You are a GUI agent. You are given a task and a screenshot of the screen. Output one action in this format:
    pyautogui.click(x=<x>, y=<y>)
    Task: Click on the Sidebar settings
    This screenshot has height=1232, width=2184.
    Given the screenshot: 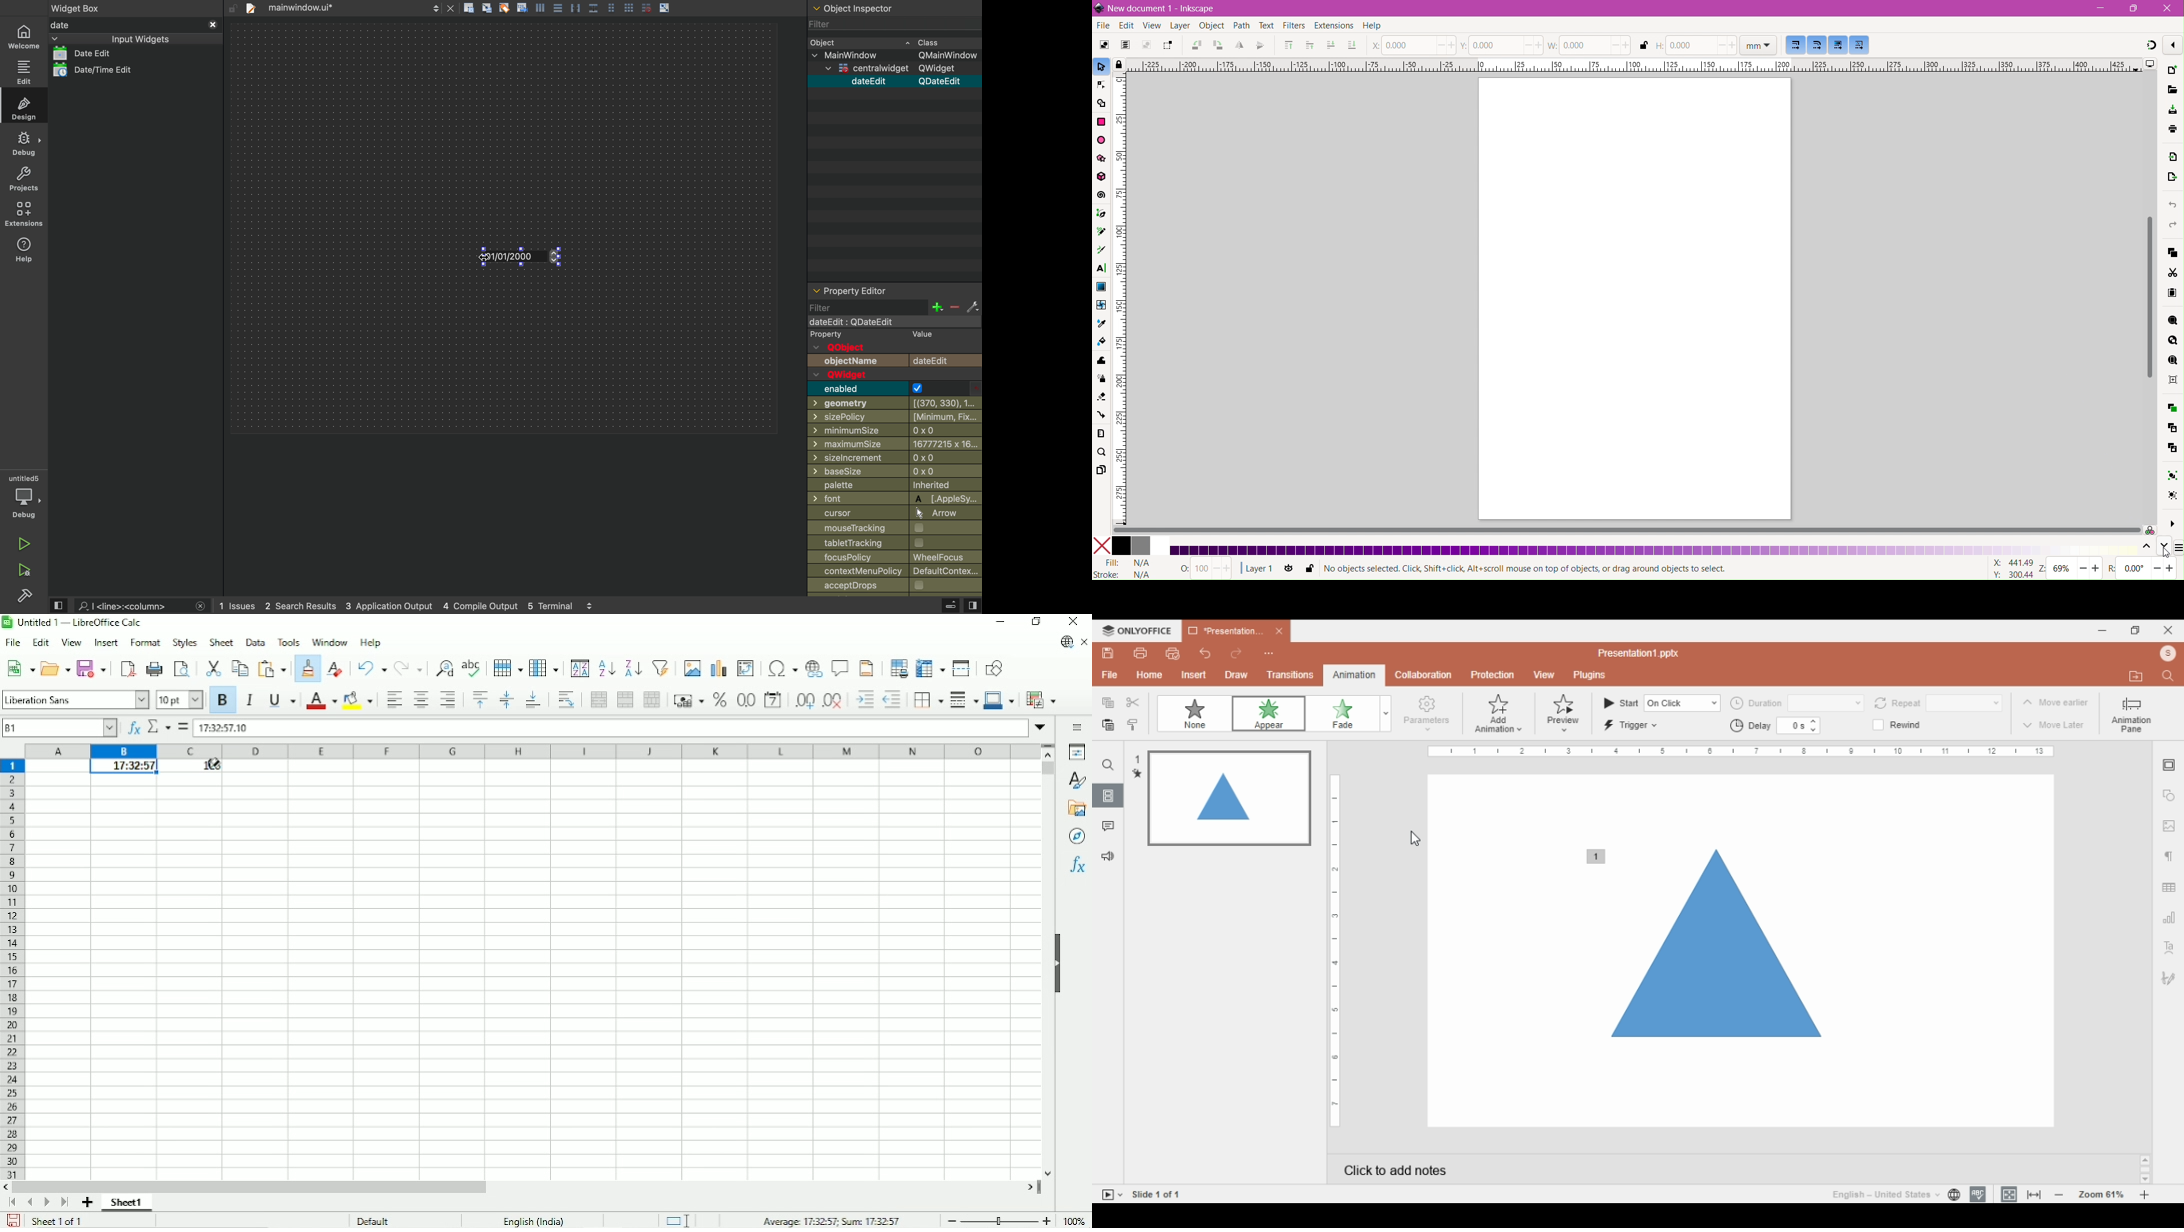 What is the action you would take?
    pyautogui.click(x=1076, y=728)
    